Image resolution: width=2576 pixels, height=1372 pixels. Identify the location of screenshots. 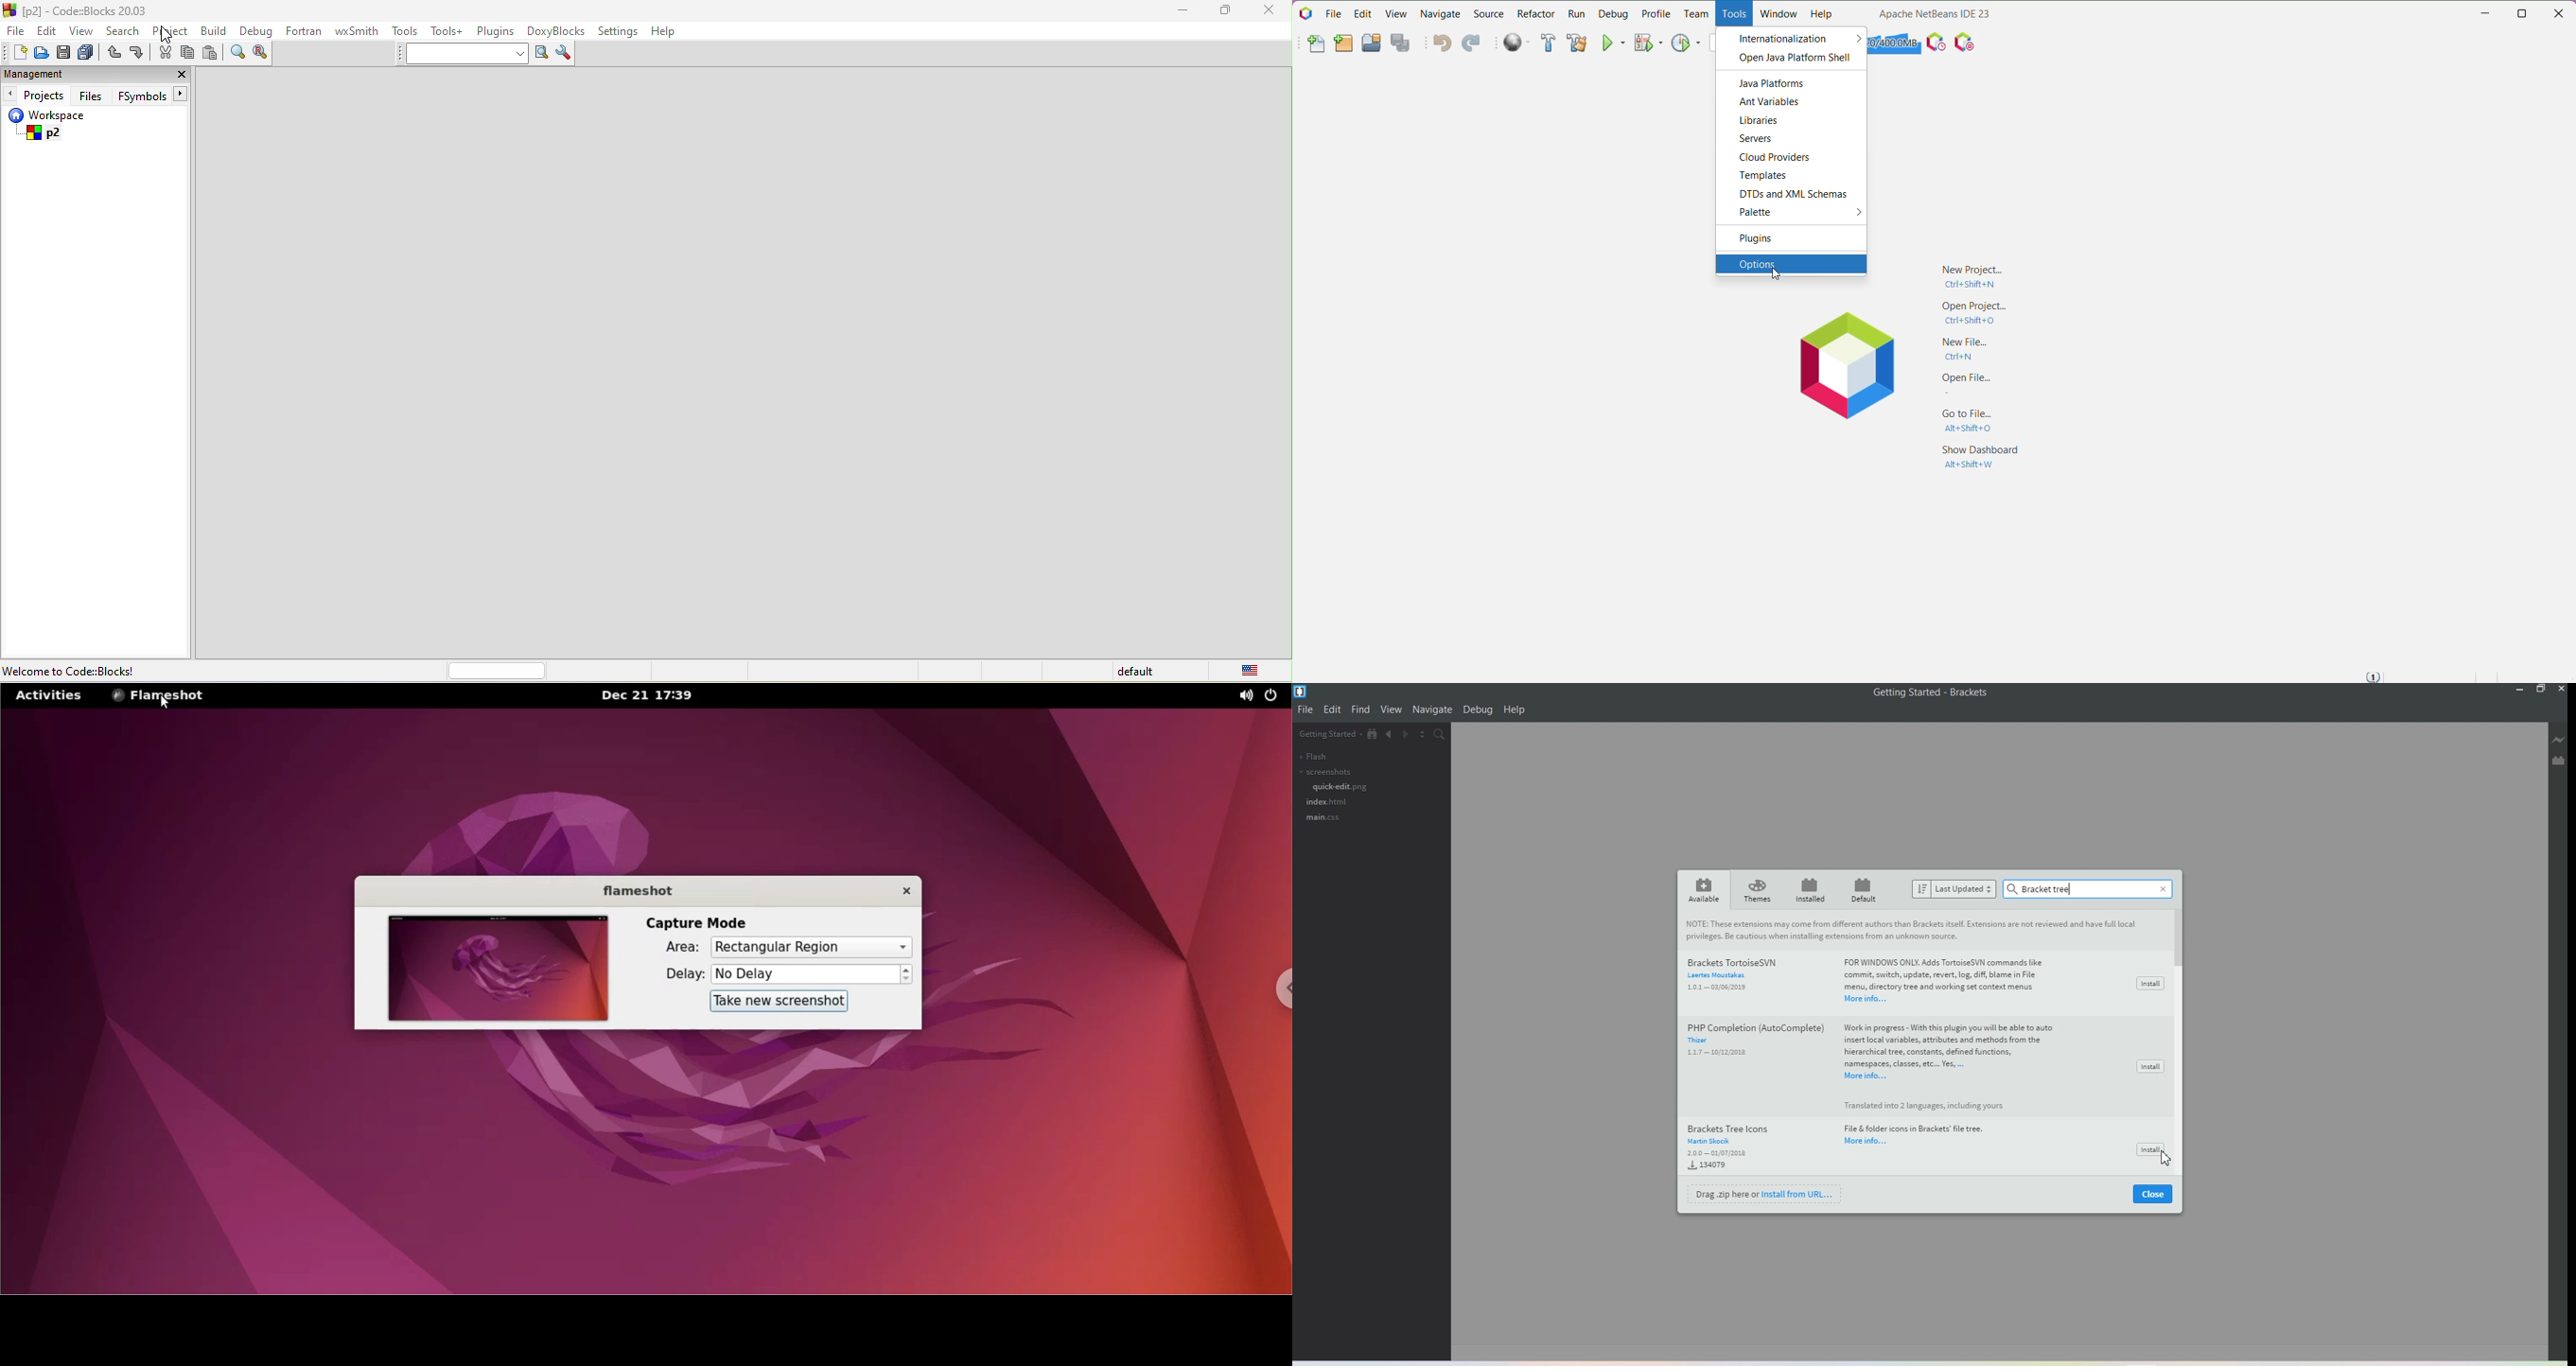
(1324, 772).